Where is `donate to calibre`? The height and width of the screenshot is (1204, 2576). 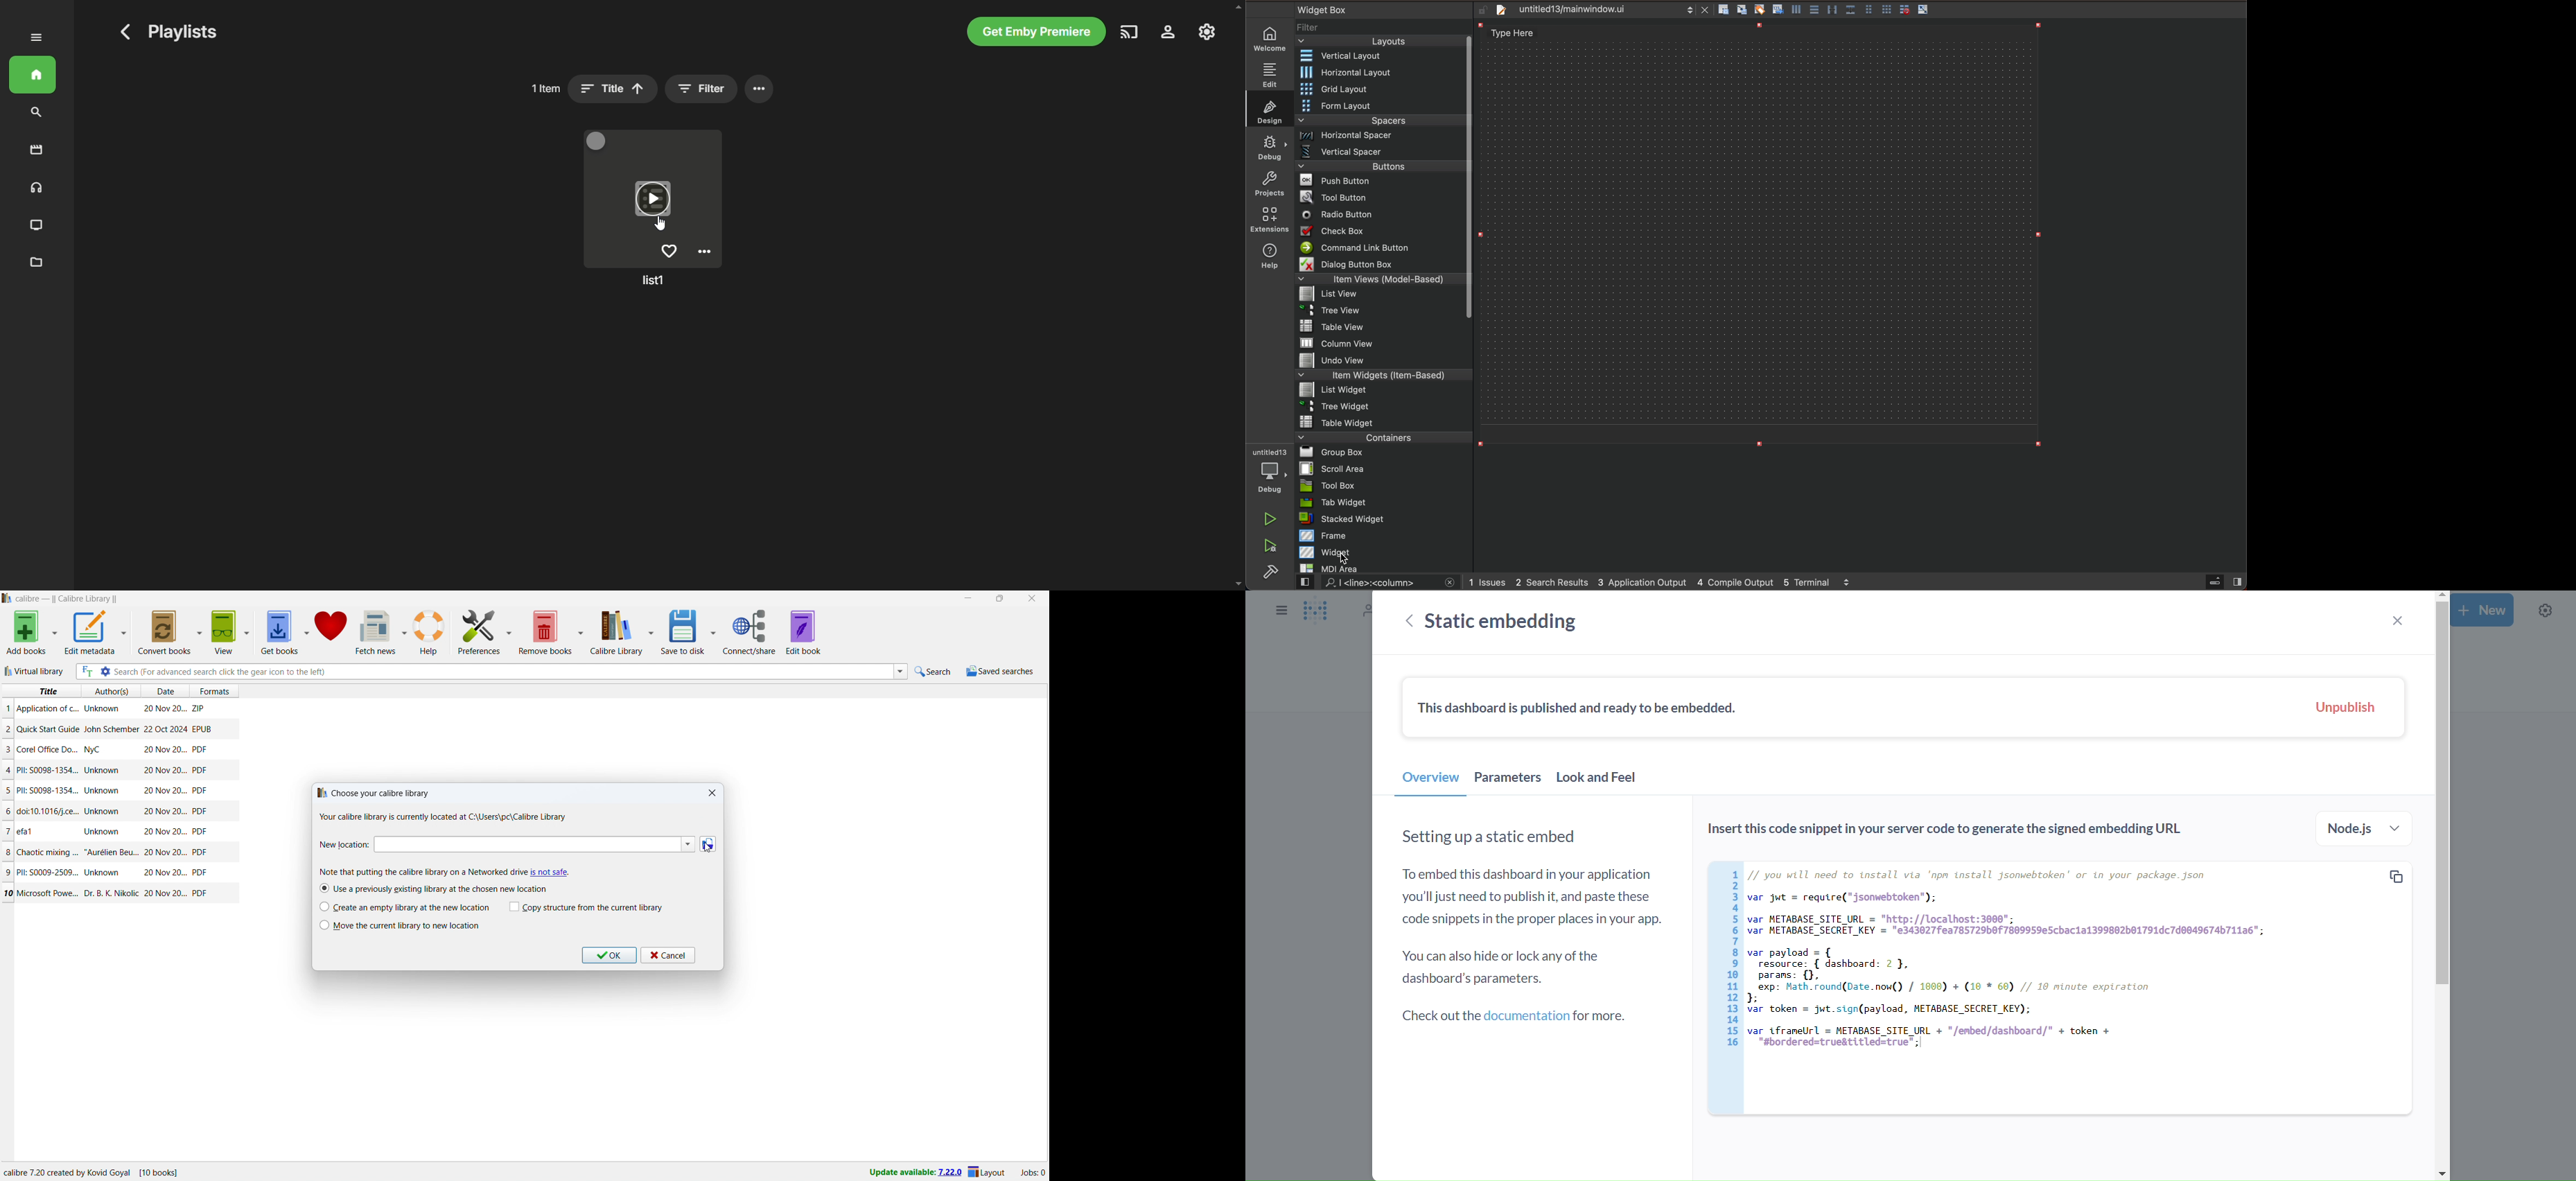 donate to calibre is located at coordinates (331, 632).